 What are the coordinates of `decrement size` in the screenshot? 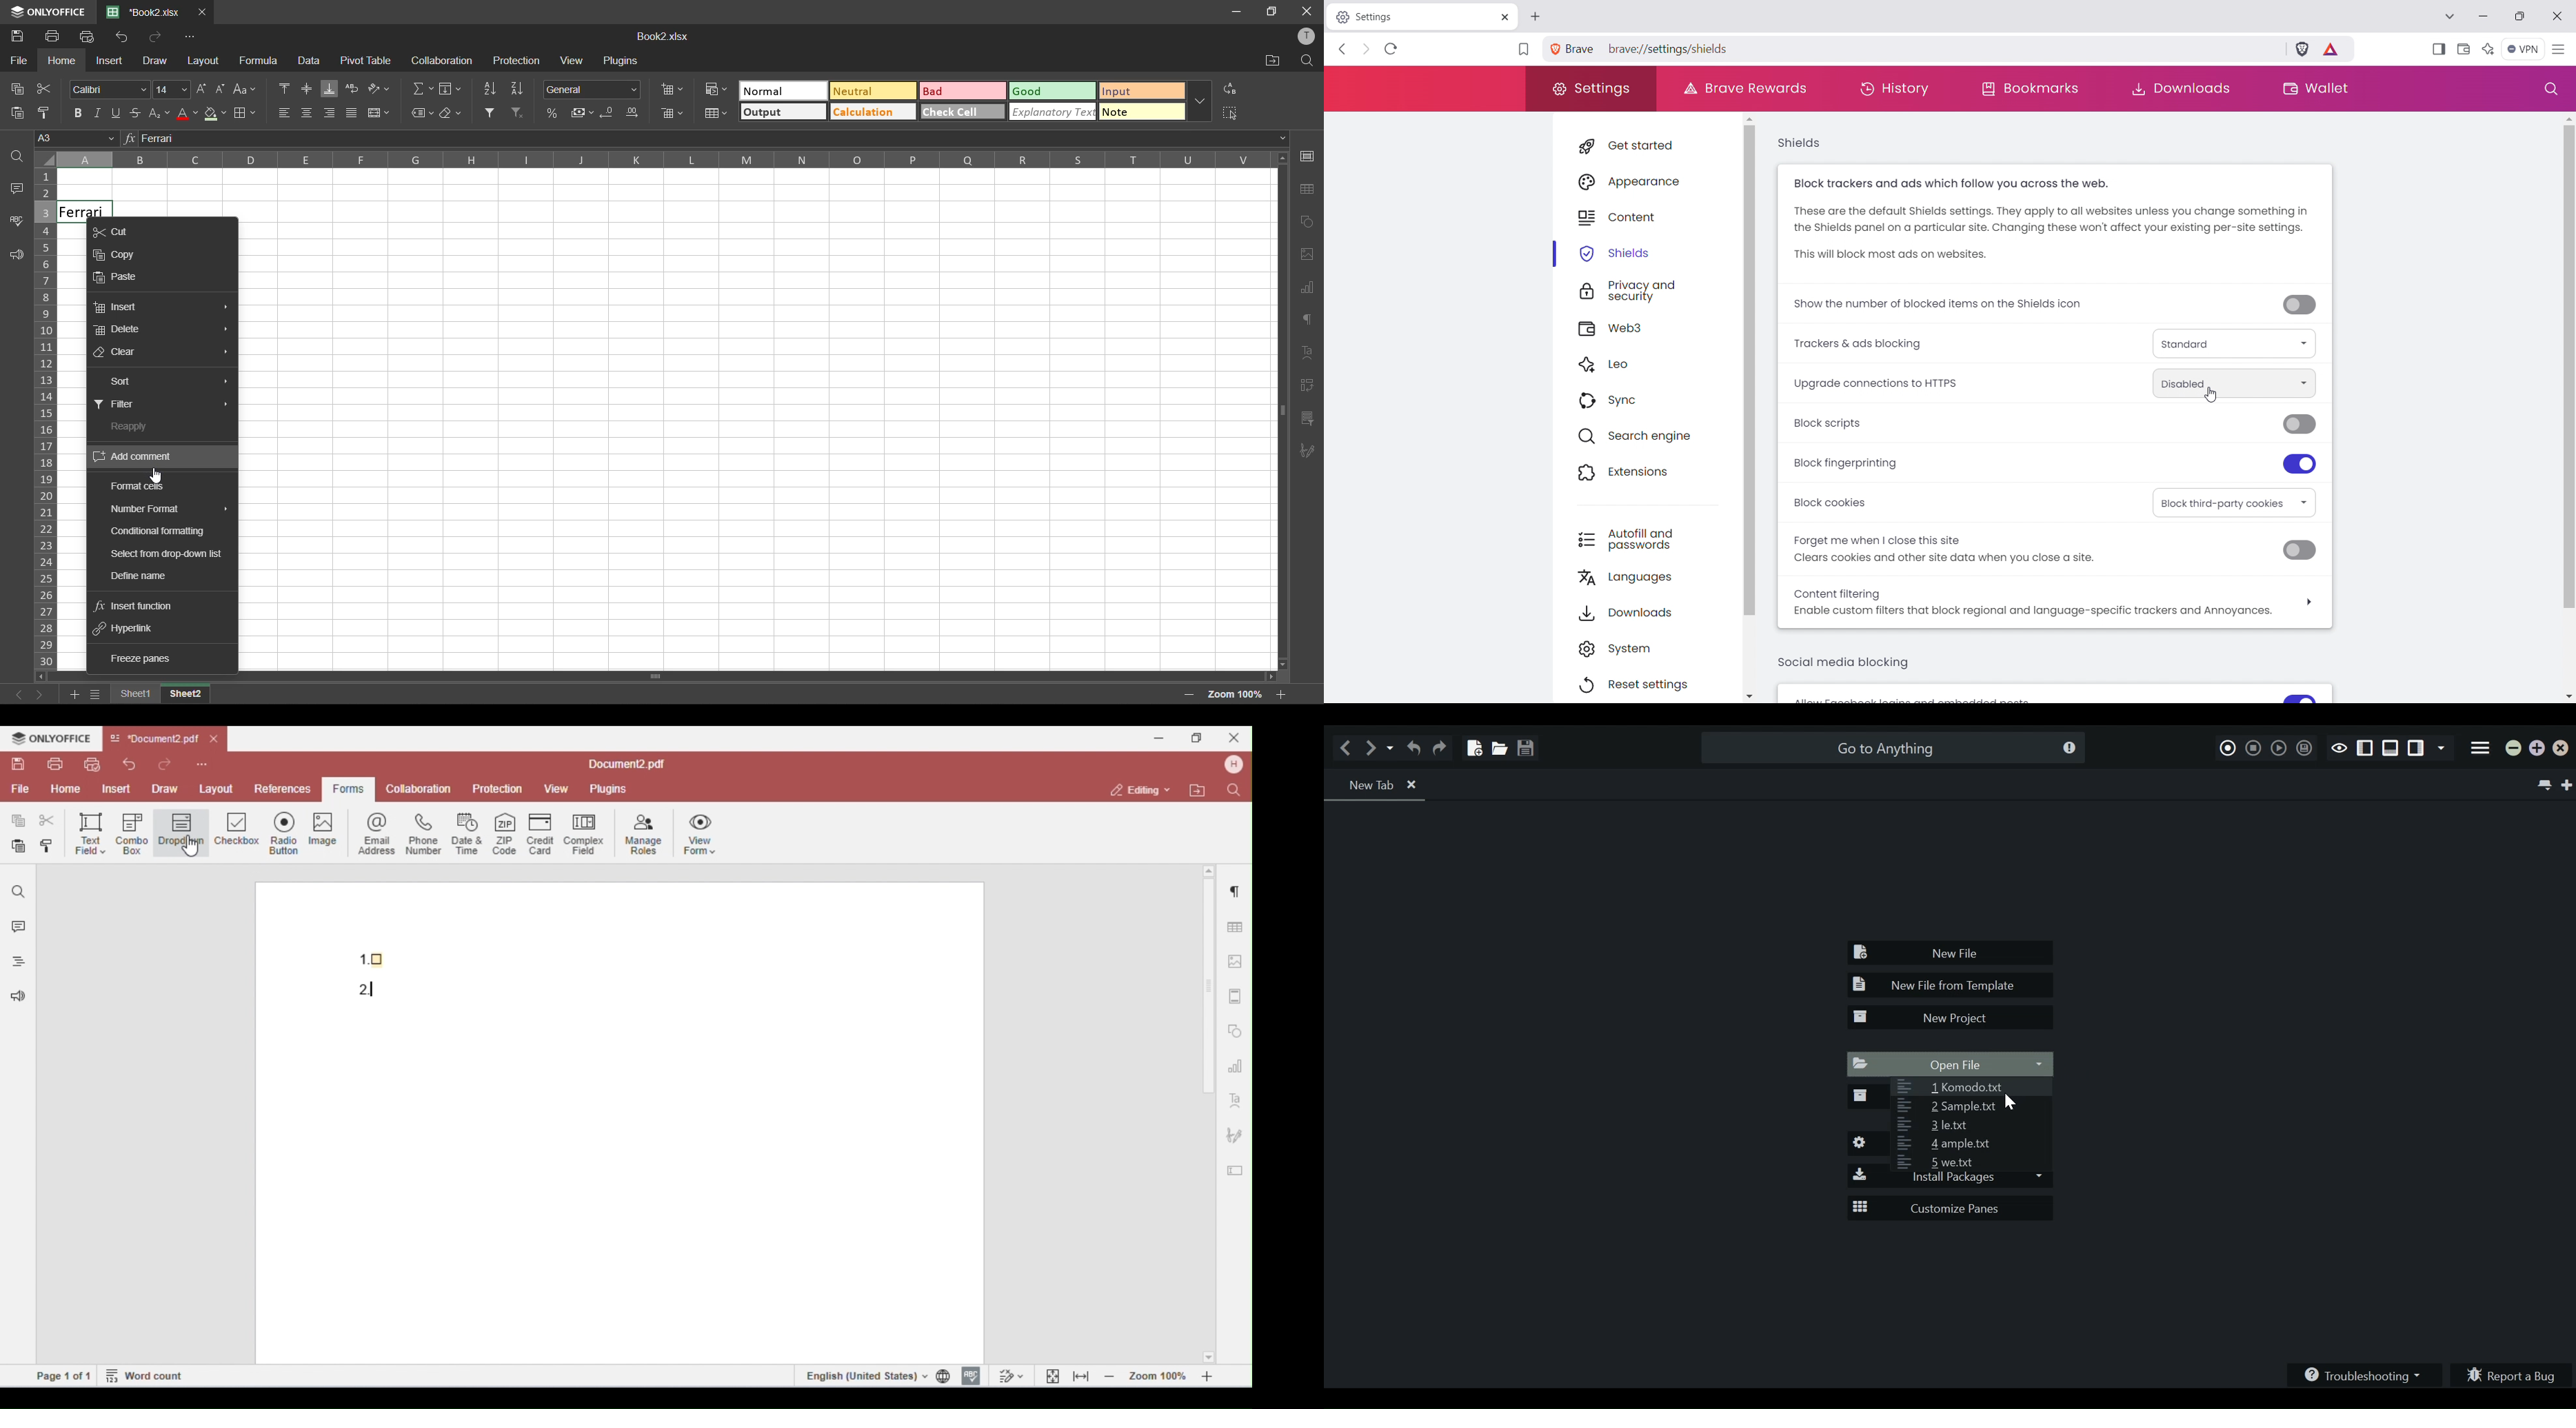 It's located at (223, 91).